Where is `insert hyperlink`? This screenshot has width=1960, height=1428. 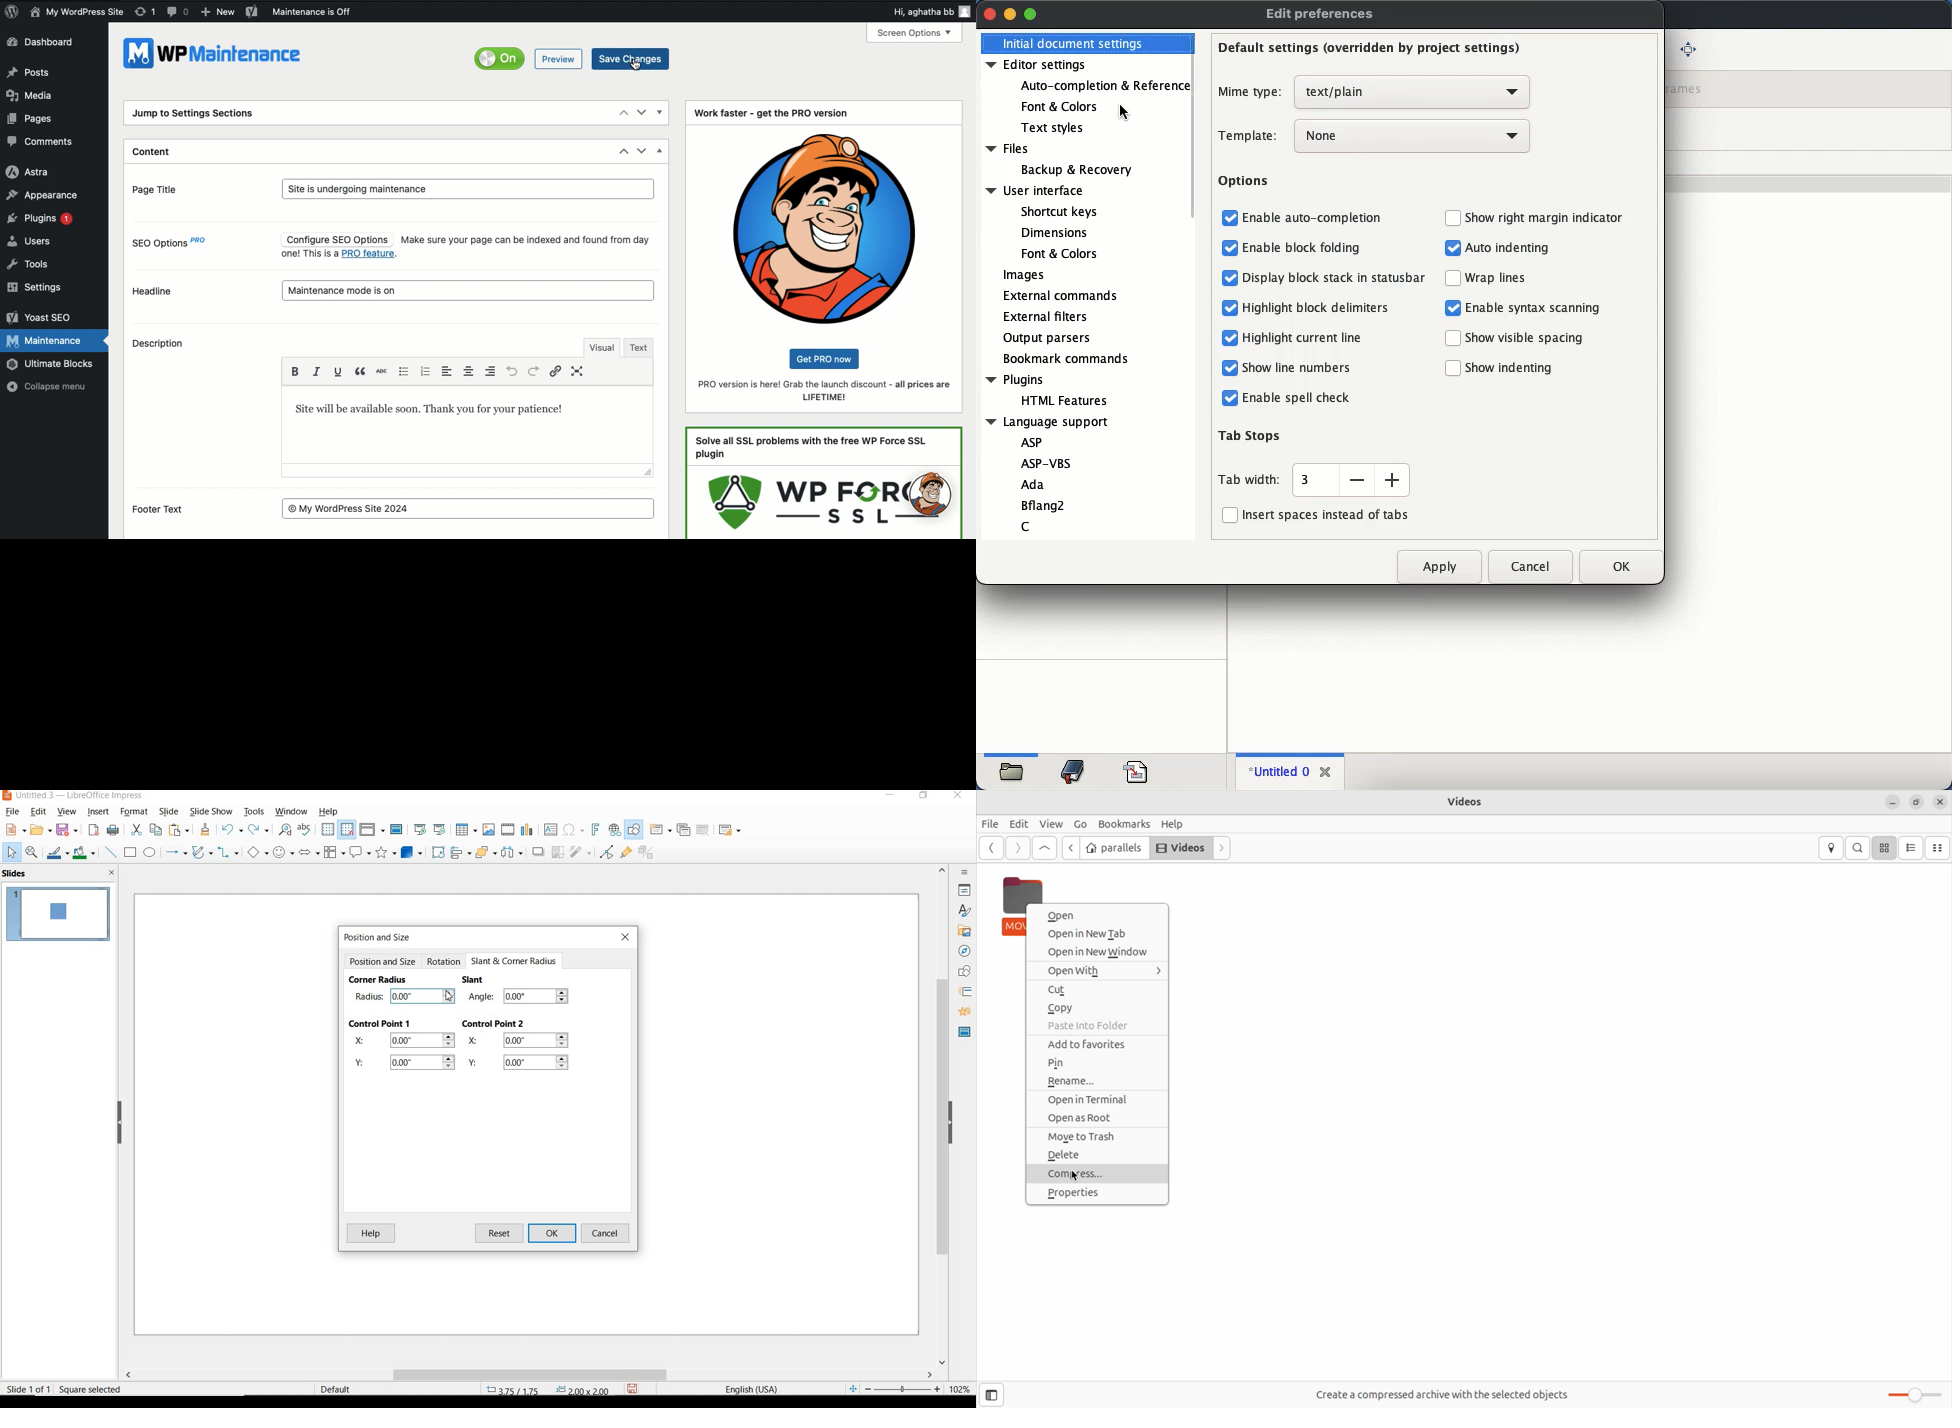 insert hyperlink is located at coordinates (613, 829).